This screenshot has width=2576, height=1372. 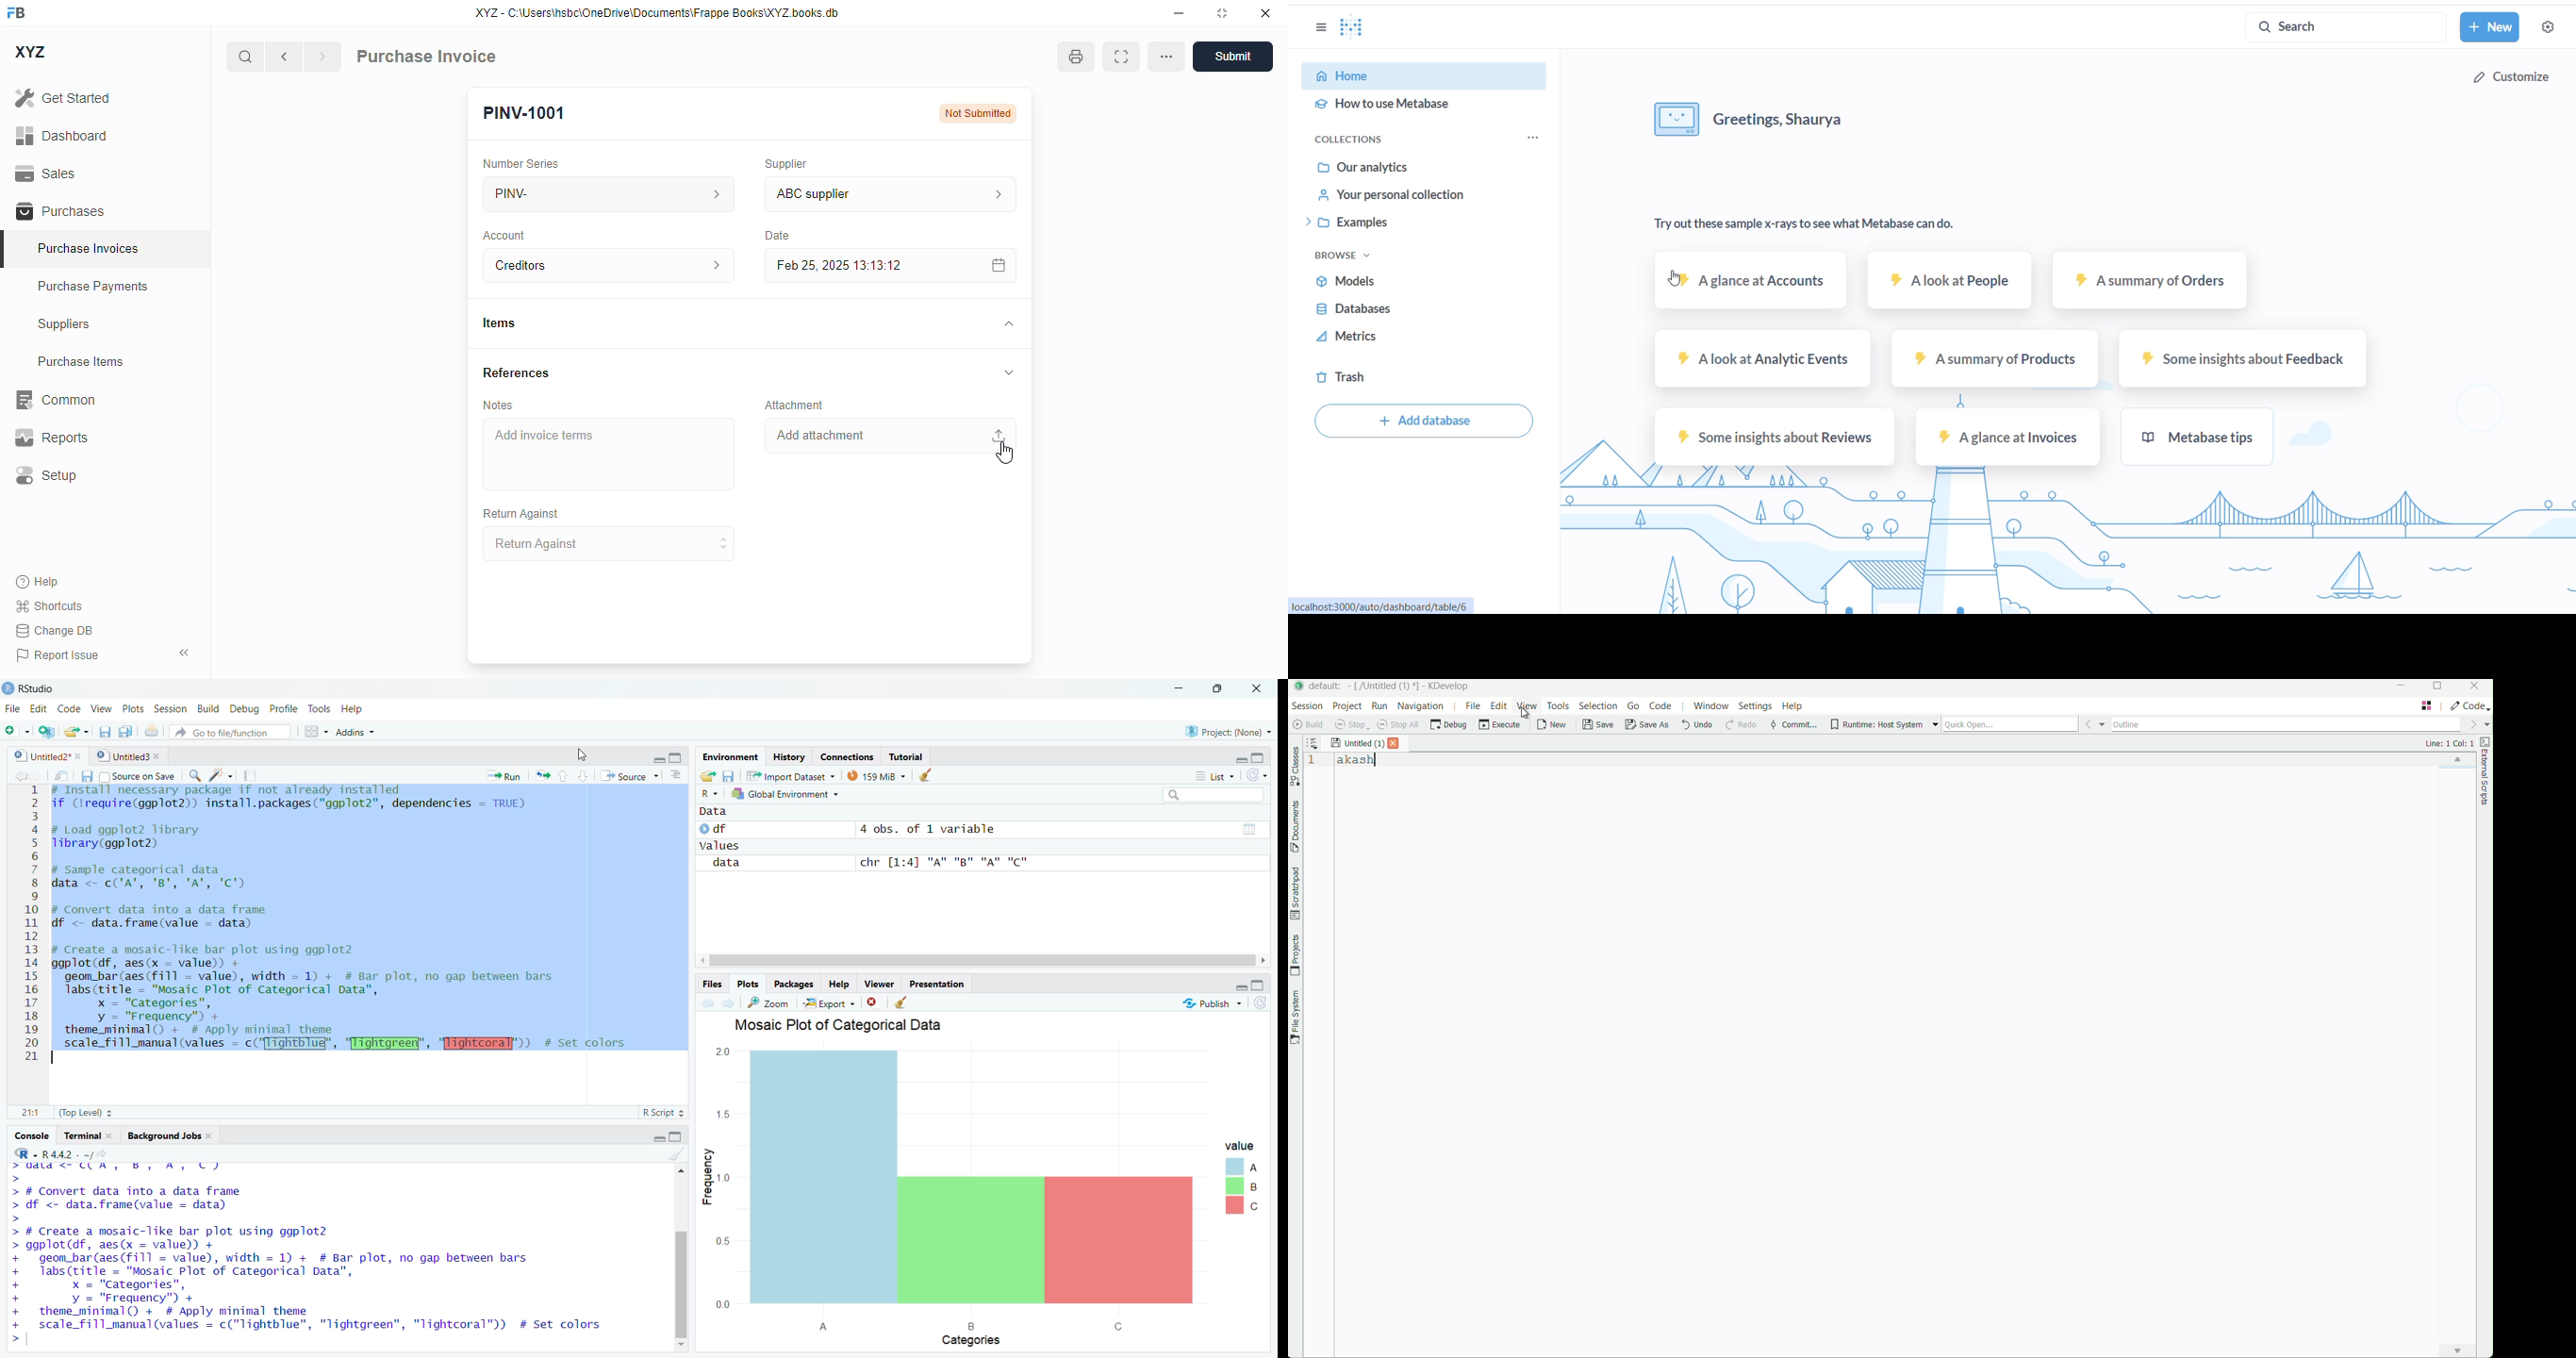 What do you see at coordinates (1232, 57) in the screenshot?
I see `submit` at bounding box center [1232, 57].